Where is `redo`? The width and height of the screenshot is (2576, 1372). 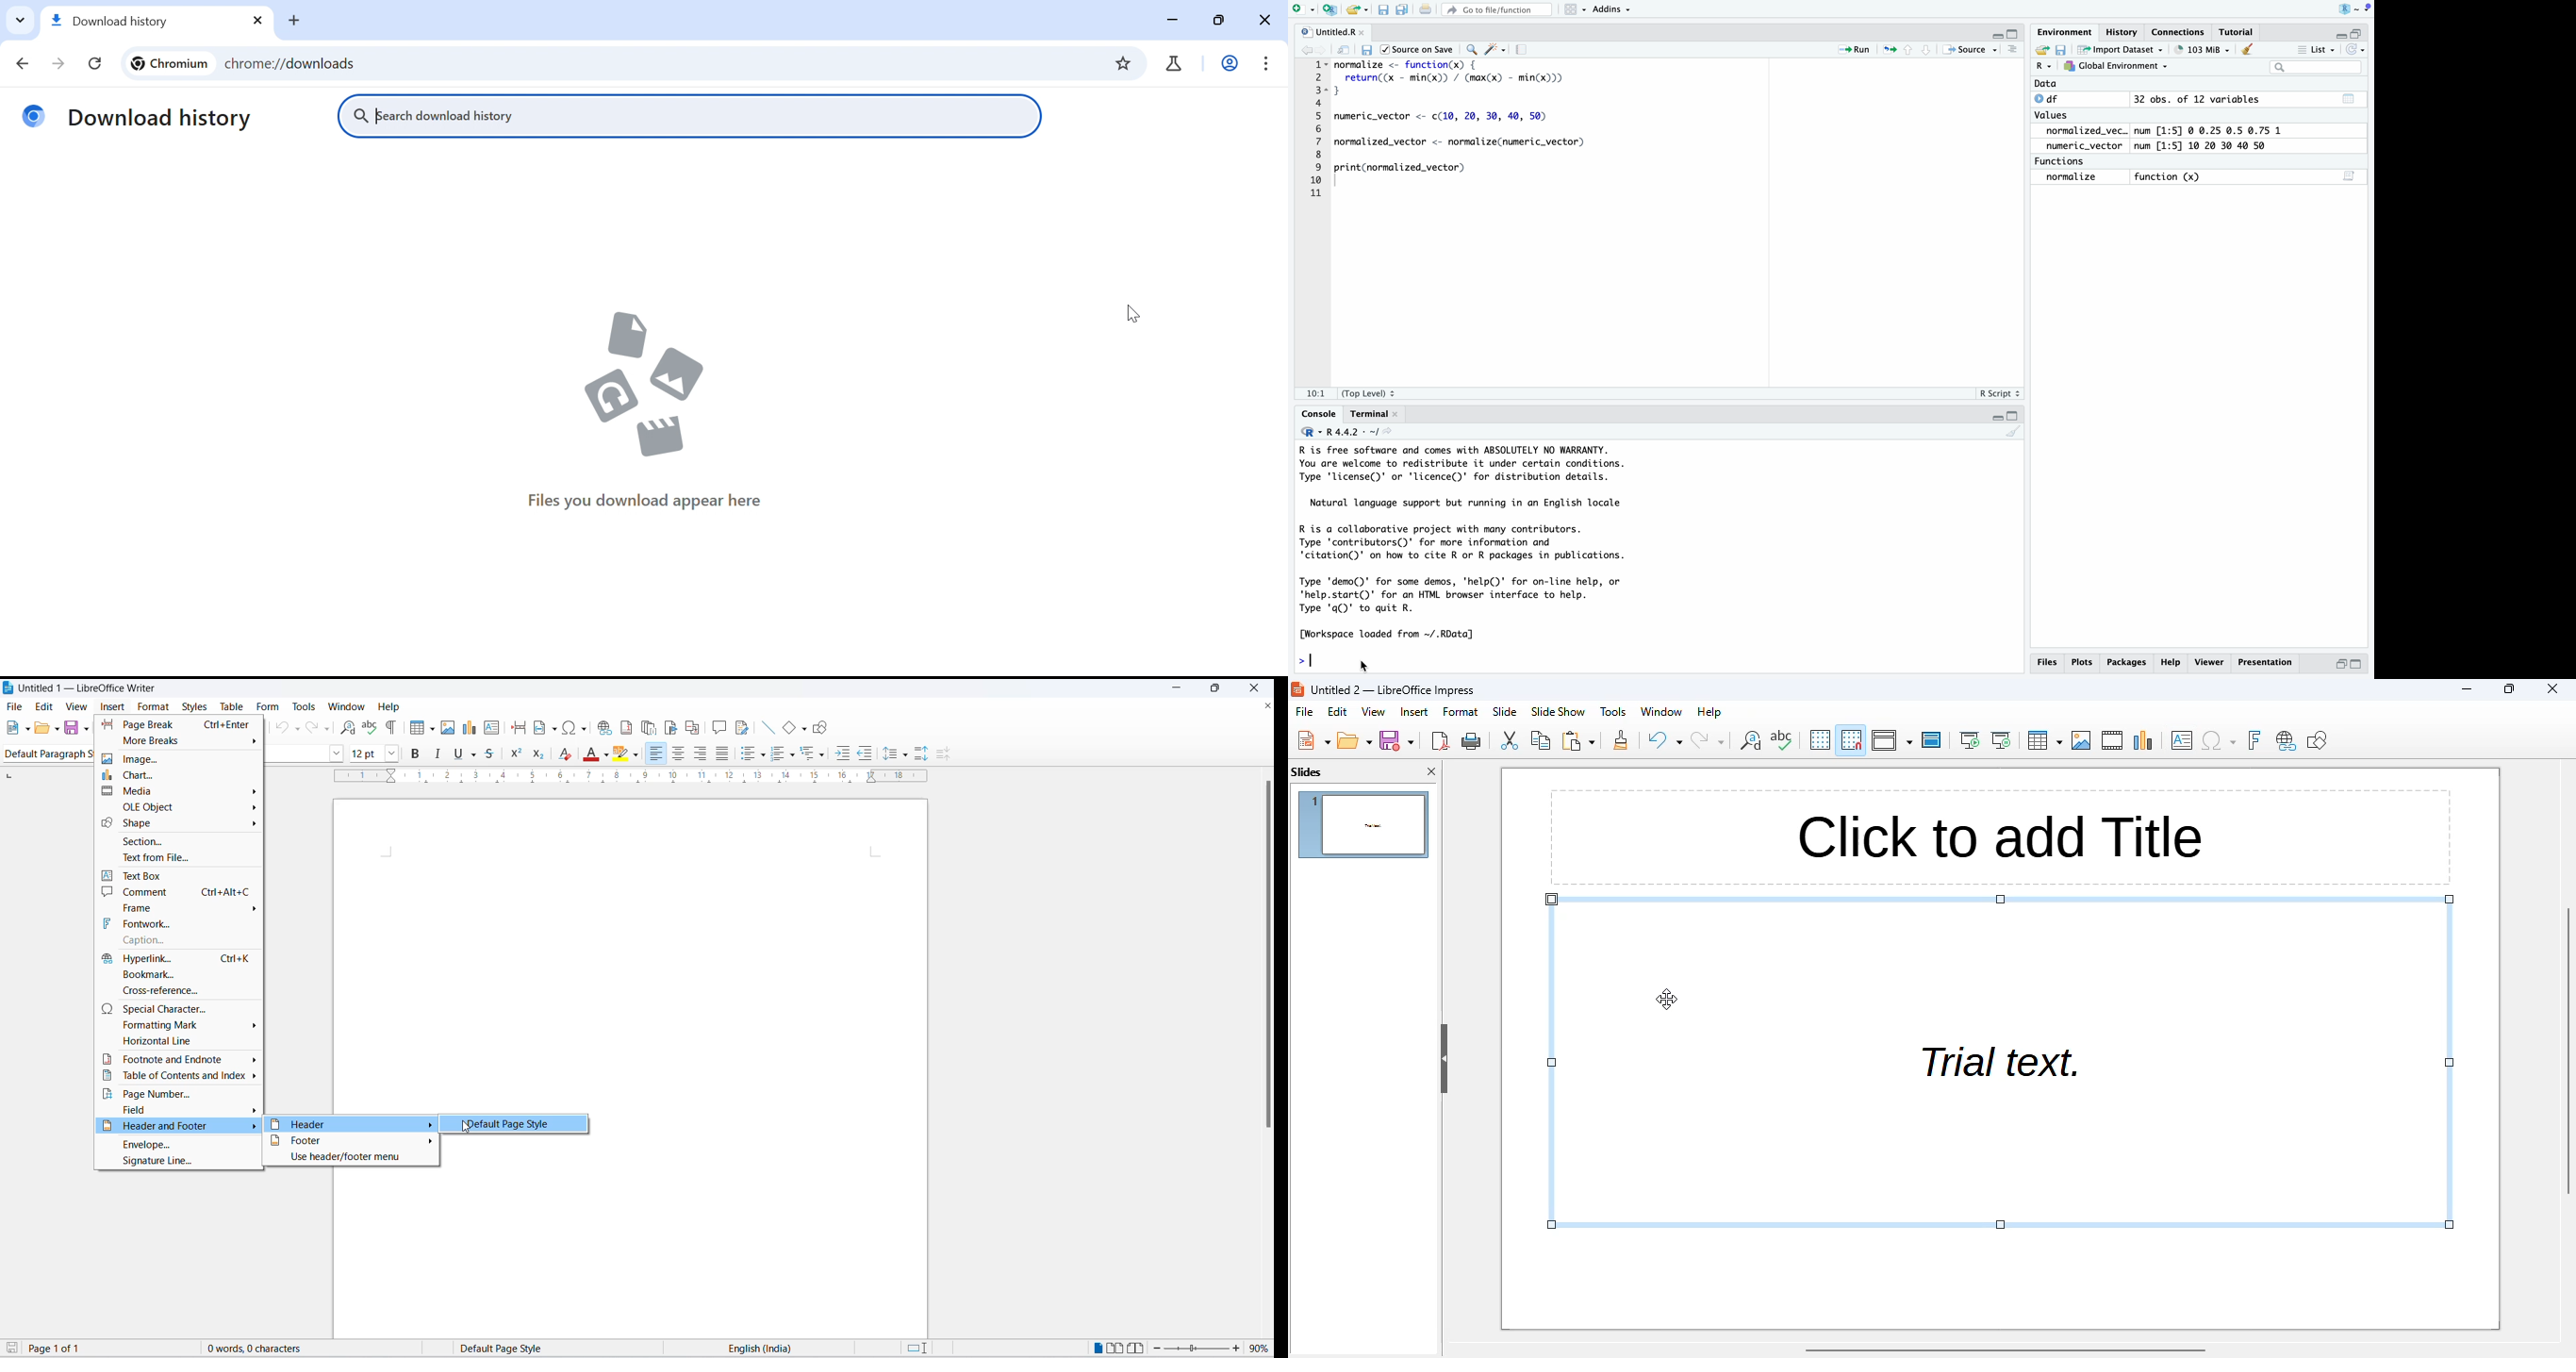 redo is located at coordinates (318, 728).